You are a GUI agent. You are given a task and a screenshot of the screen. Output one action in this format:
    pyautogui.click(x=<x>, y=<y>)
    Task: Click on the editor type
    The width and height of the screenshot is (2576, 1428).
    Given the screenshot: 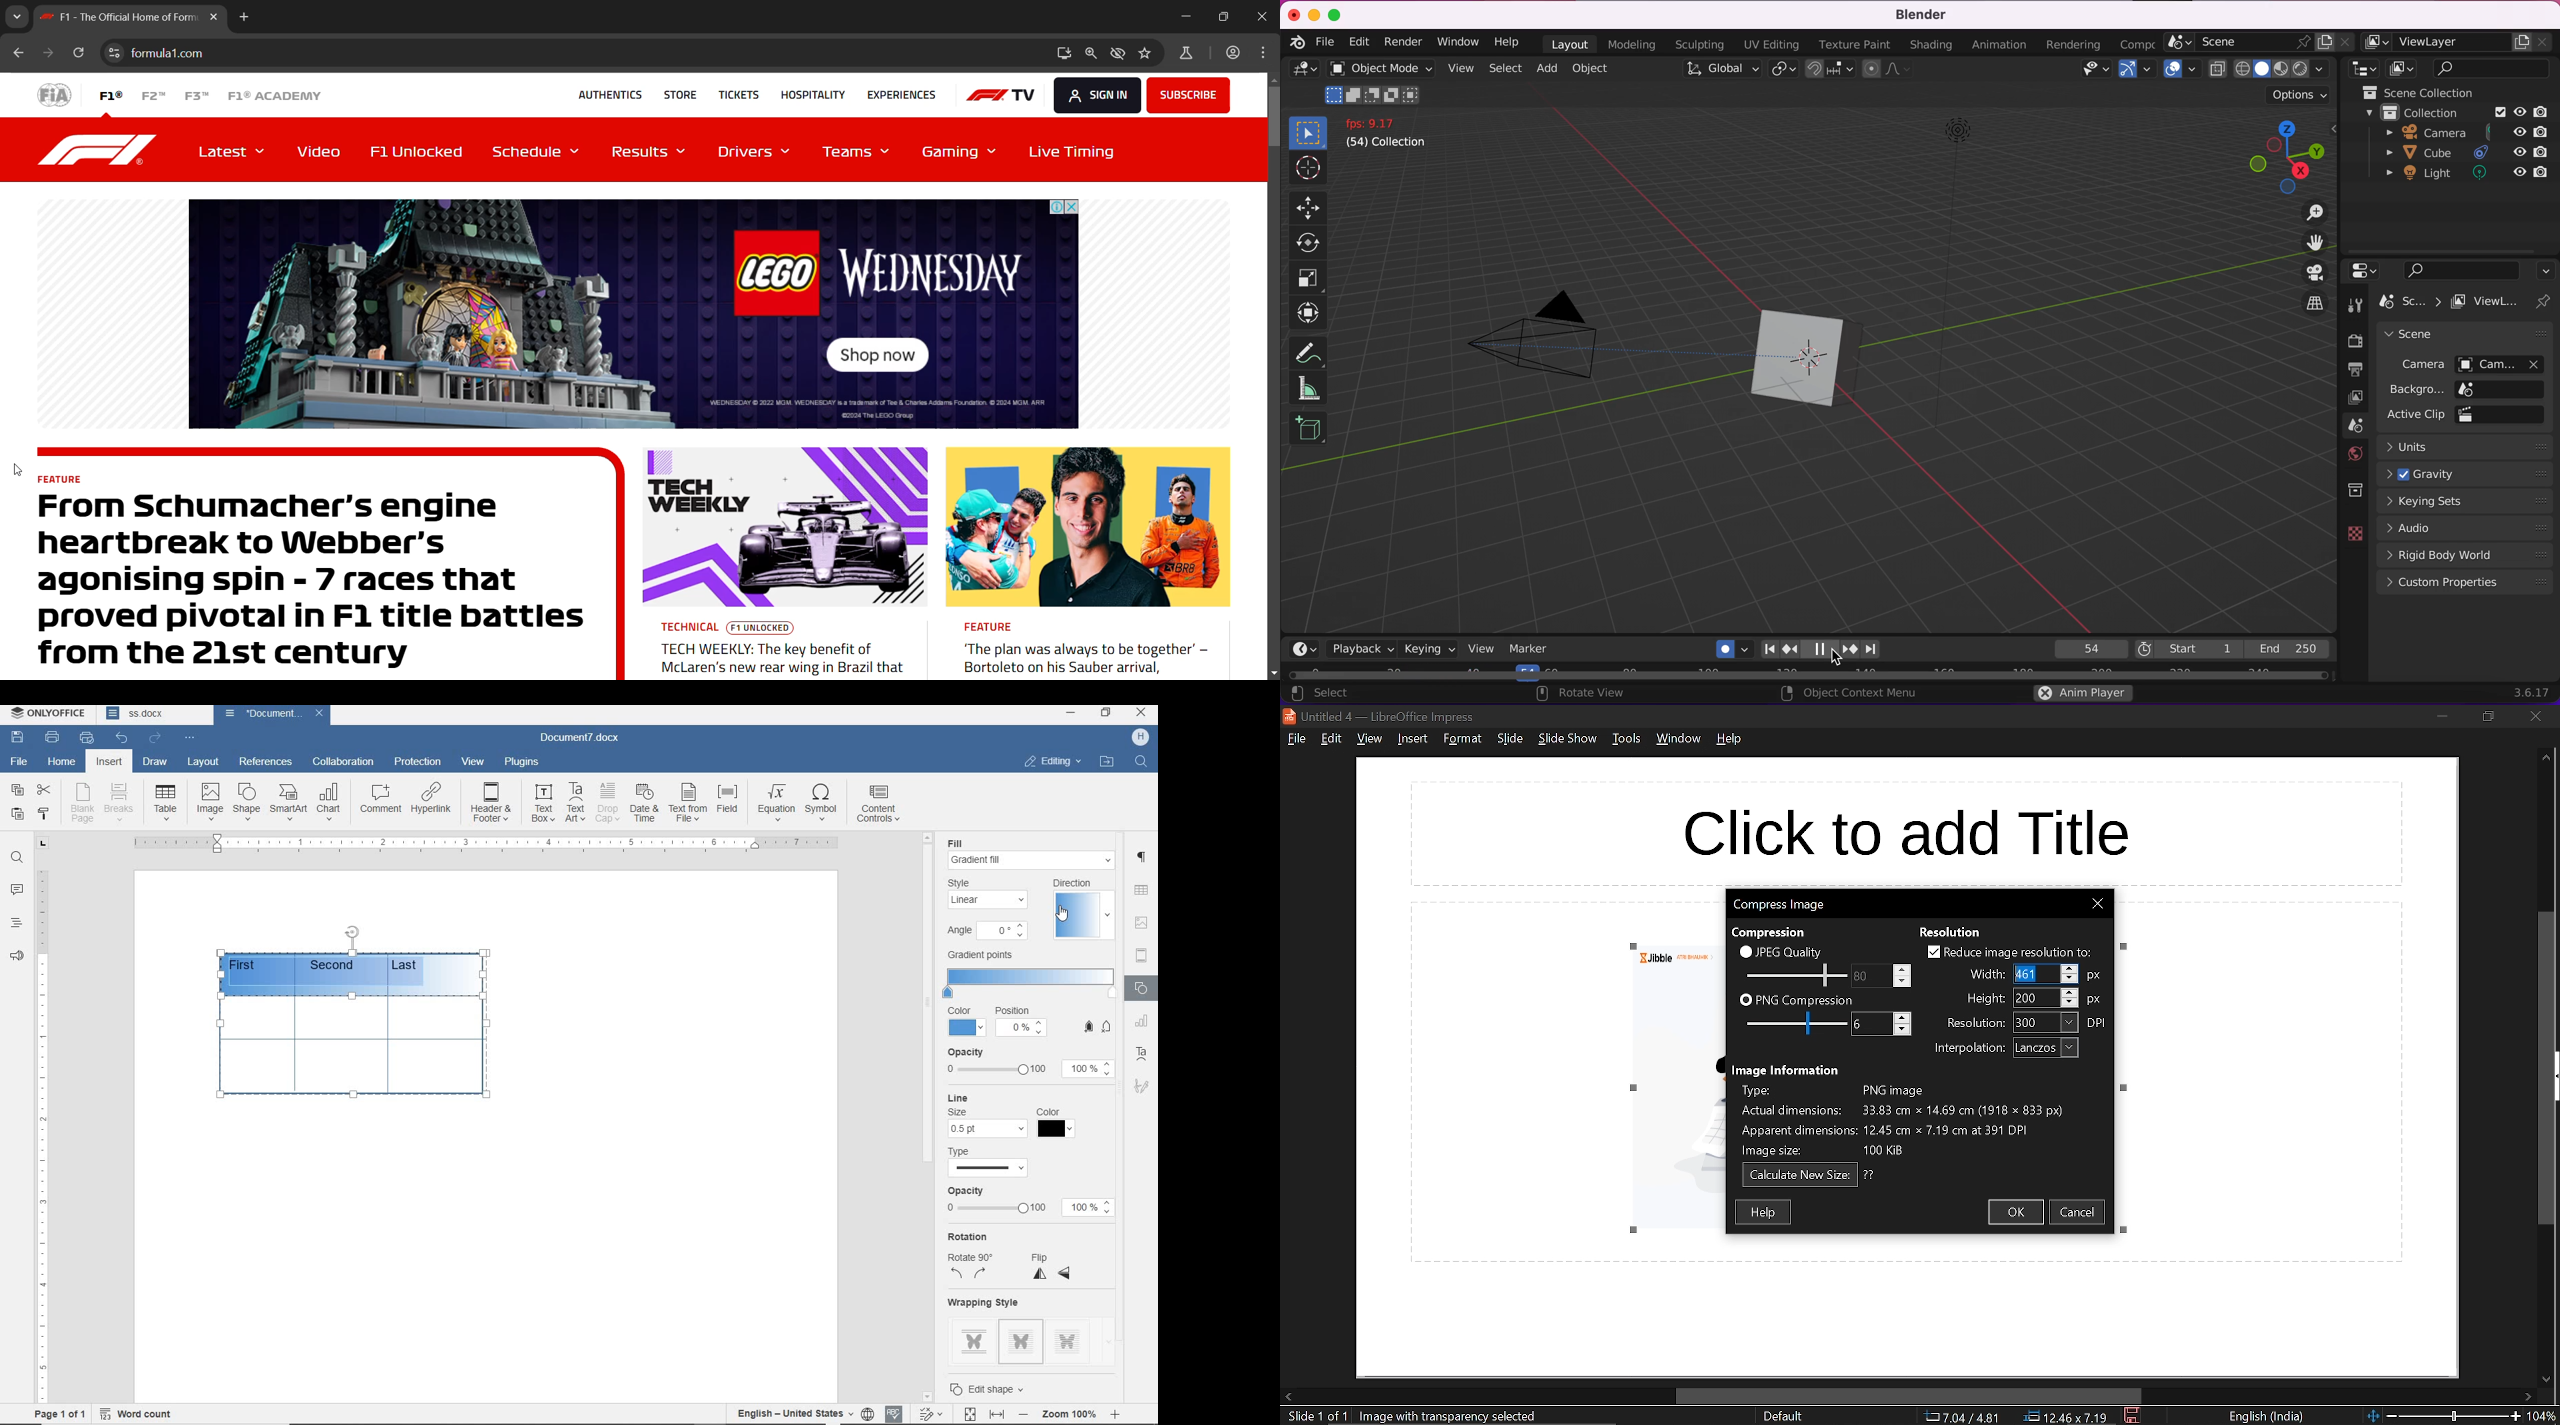 What is the action you would take?
    pyautogui.click(x=2358, y=69)
    